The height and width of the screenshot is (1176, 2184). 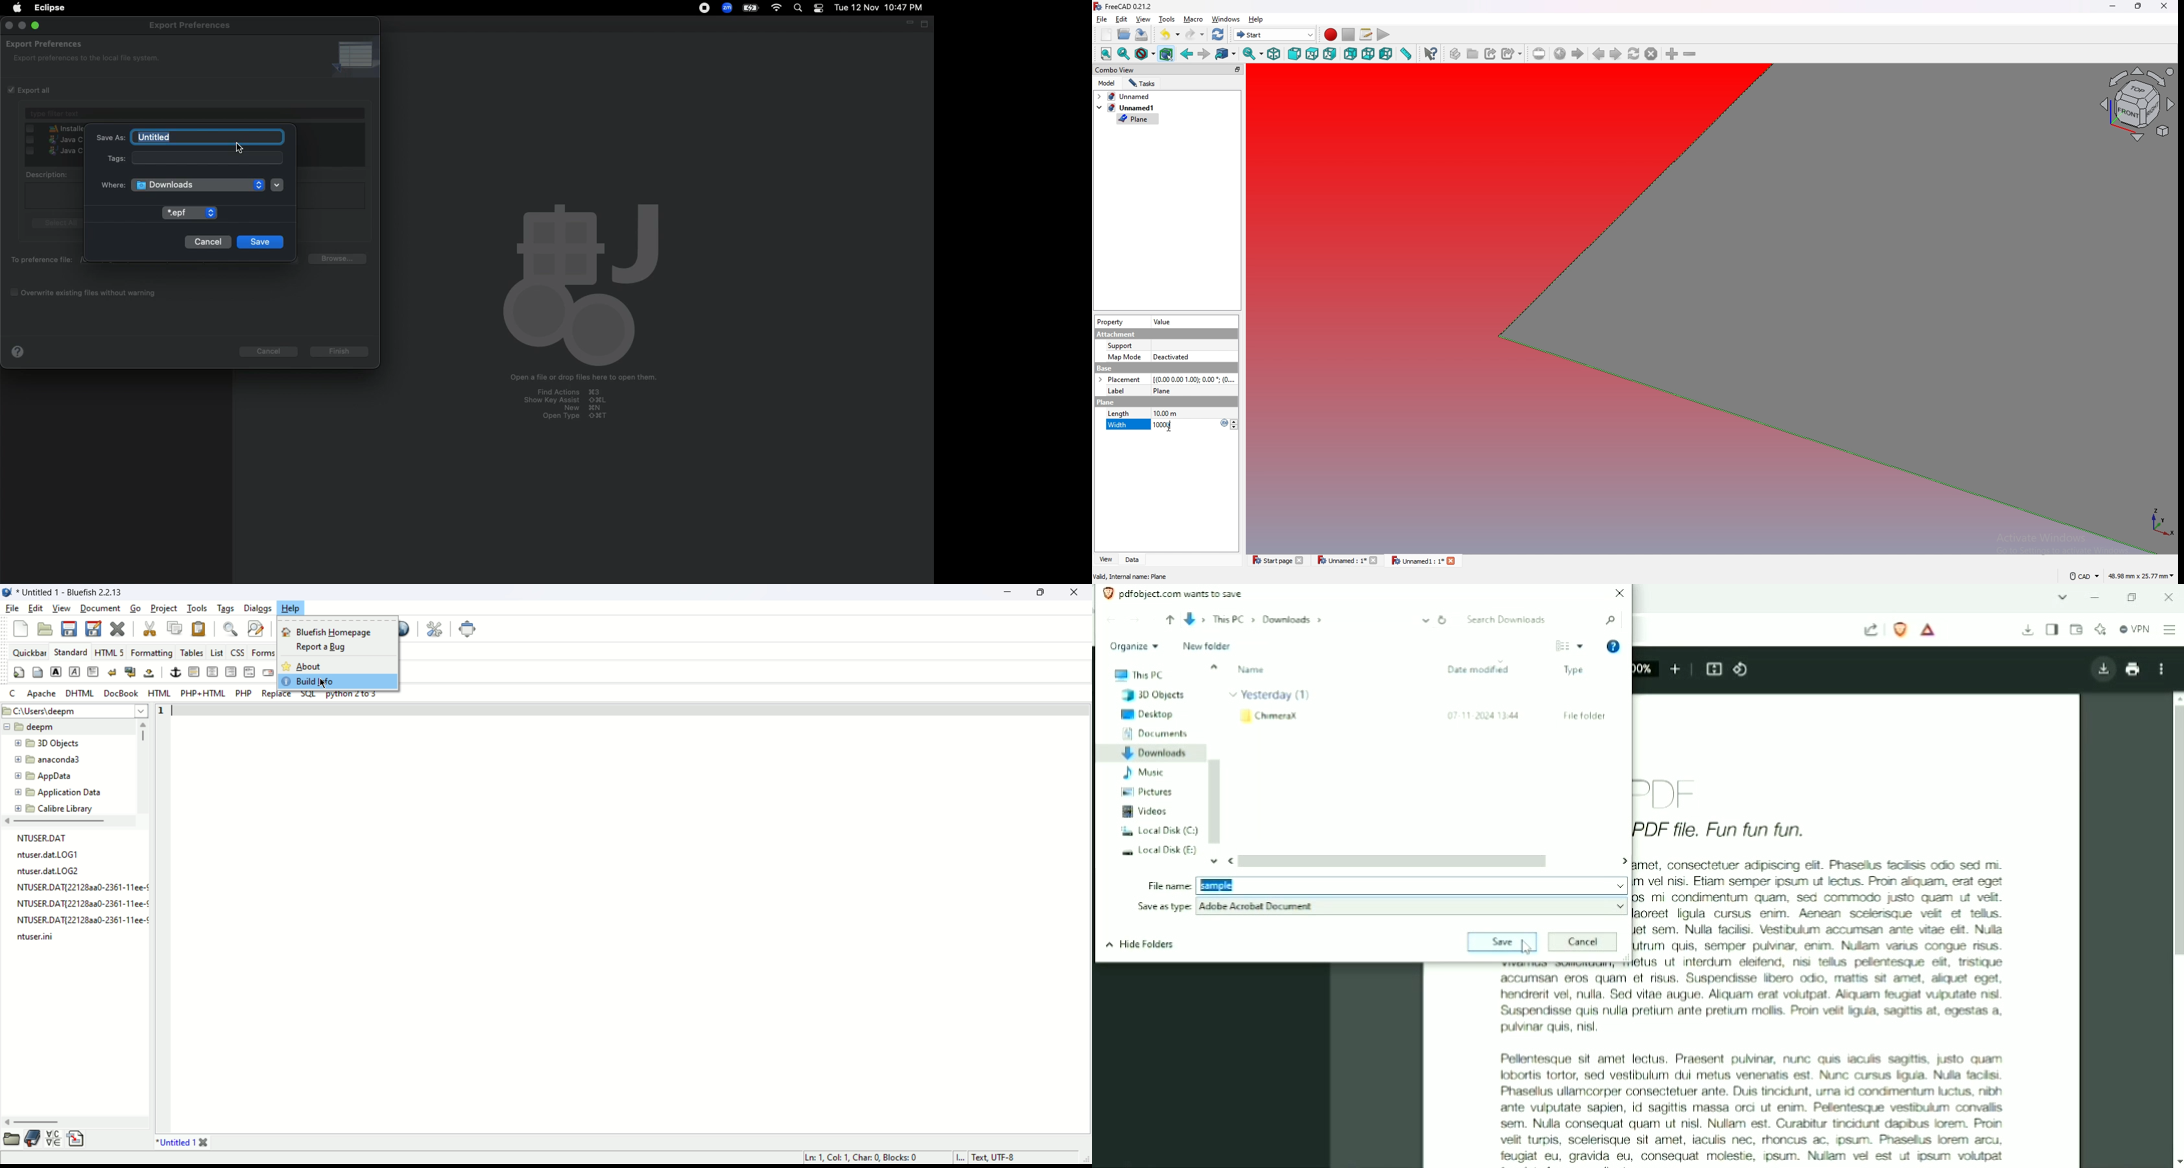 I want to click on bottom, so click(x=1368, y=54).